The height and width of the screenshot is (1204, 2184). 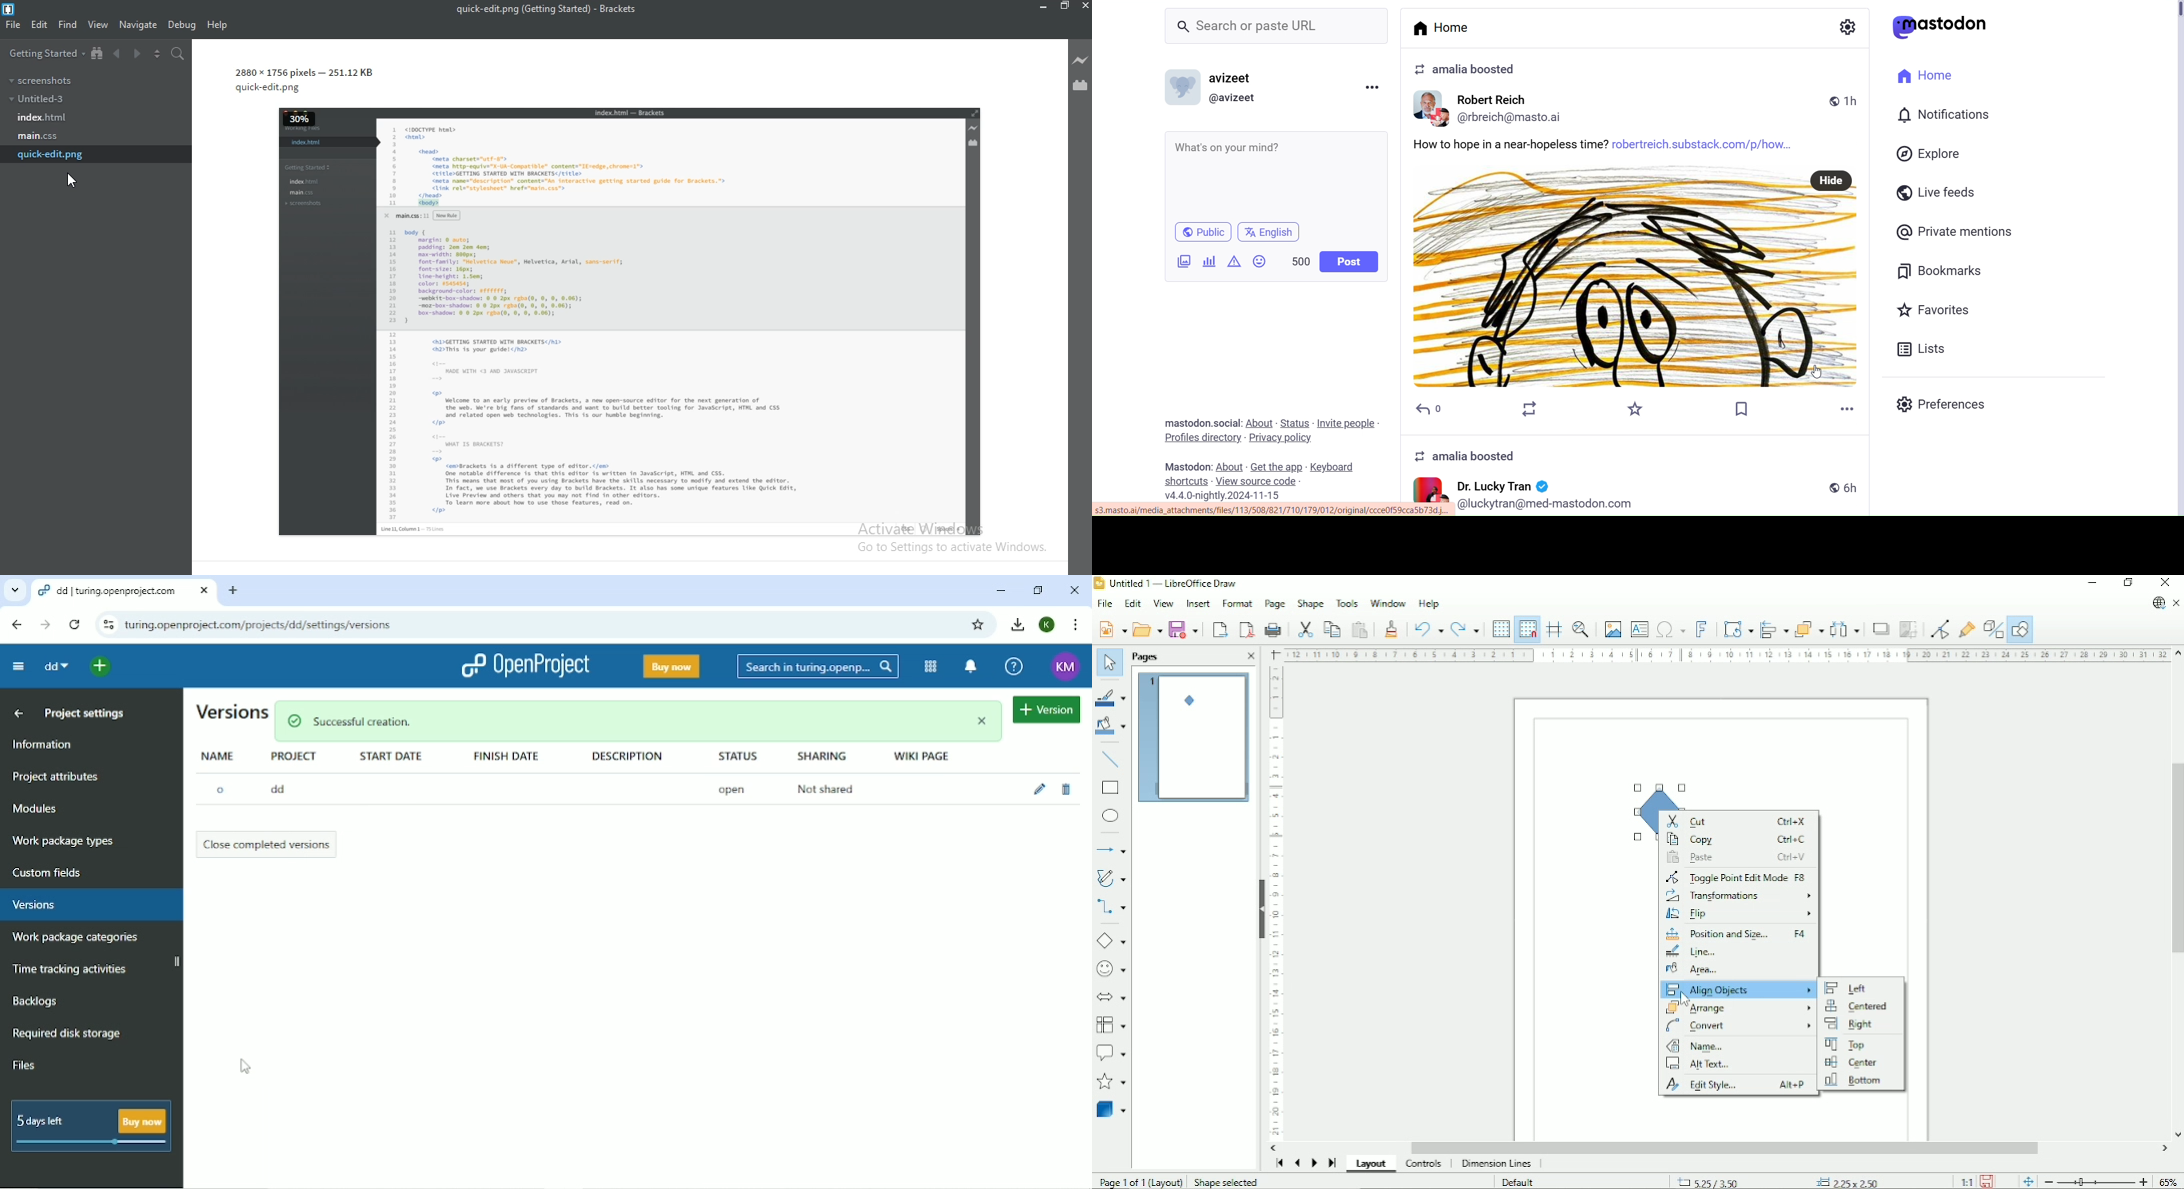 I want to click on Name, so click(x=1695, y=1046).